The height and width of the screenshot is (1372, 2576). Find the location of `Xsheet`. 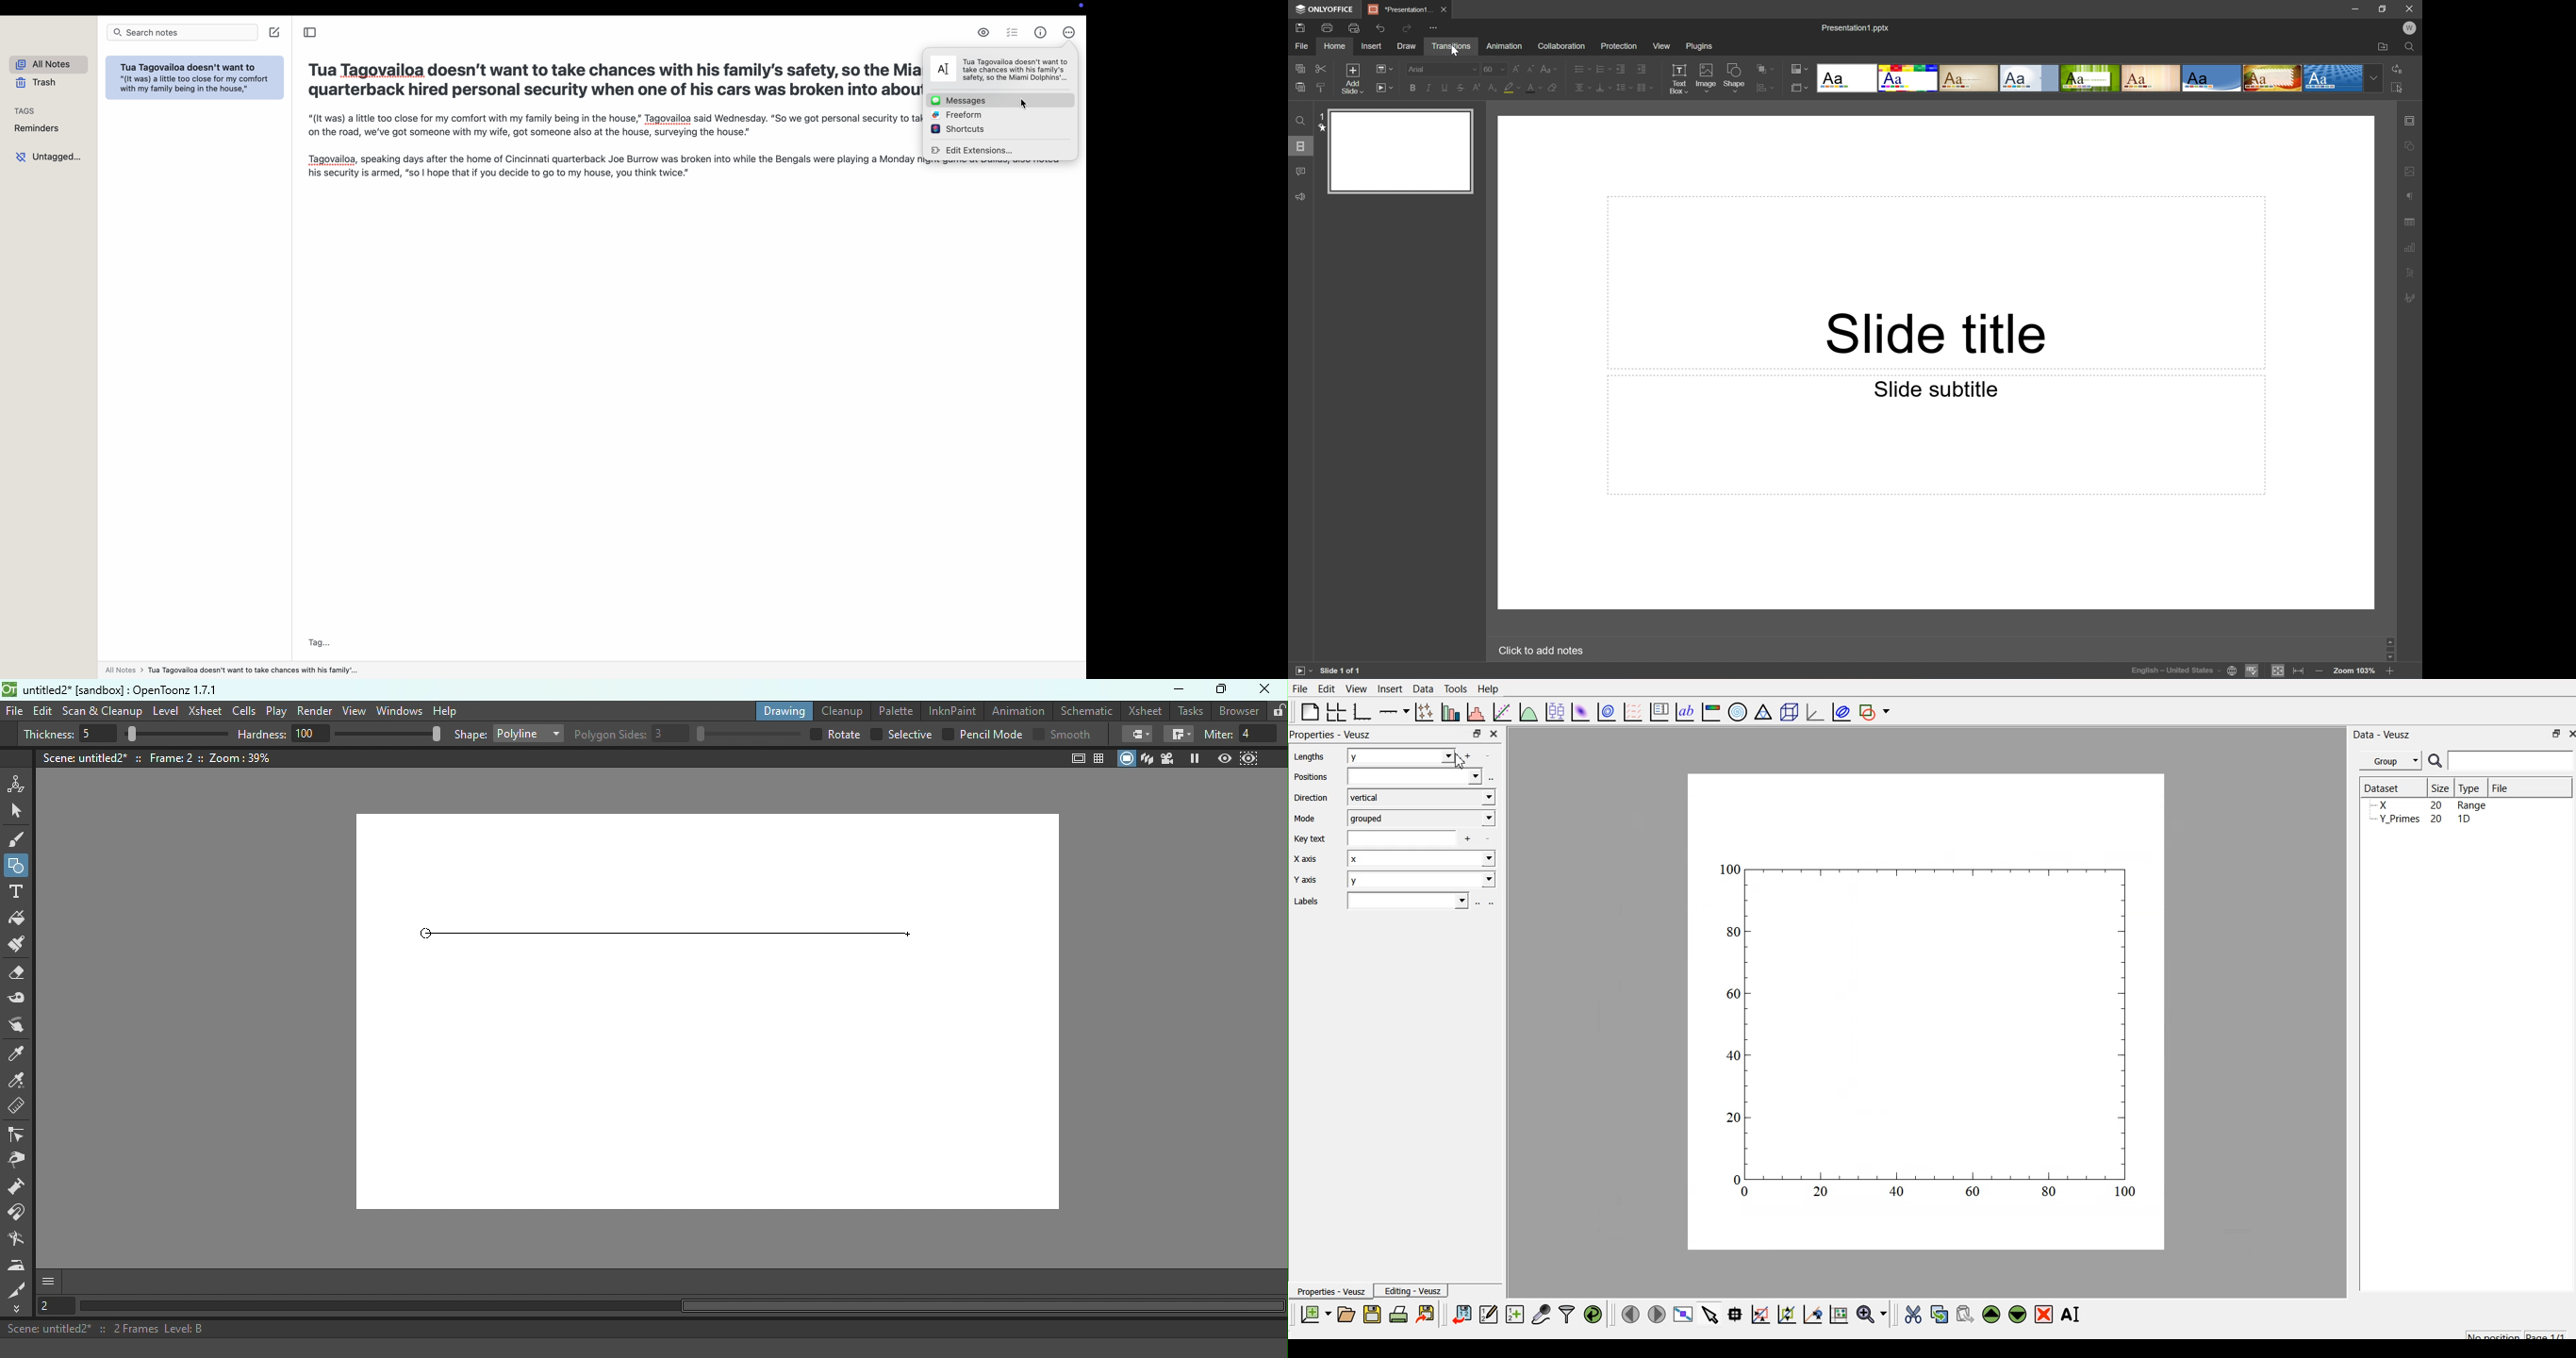

Xsheet is located at coordinates (1145, 710).